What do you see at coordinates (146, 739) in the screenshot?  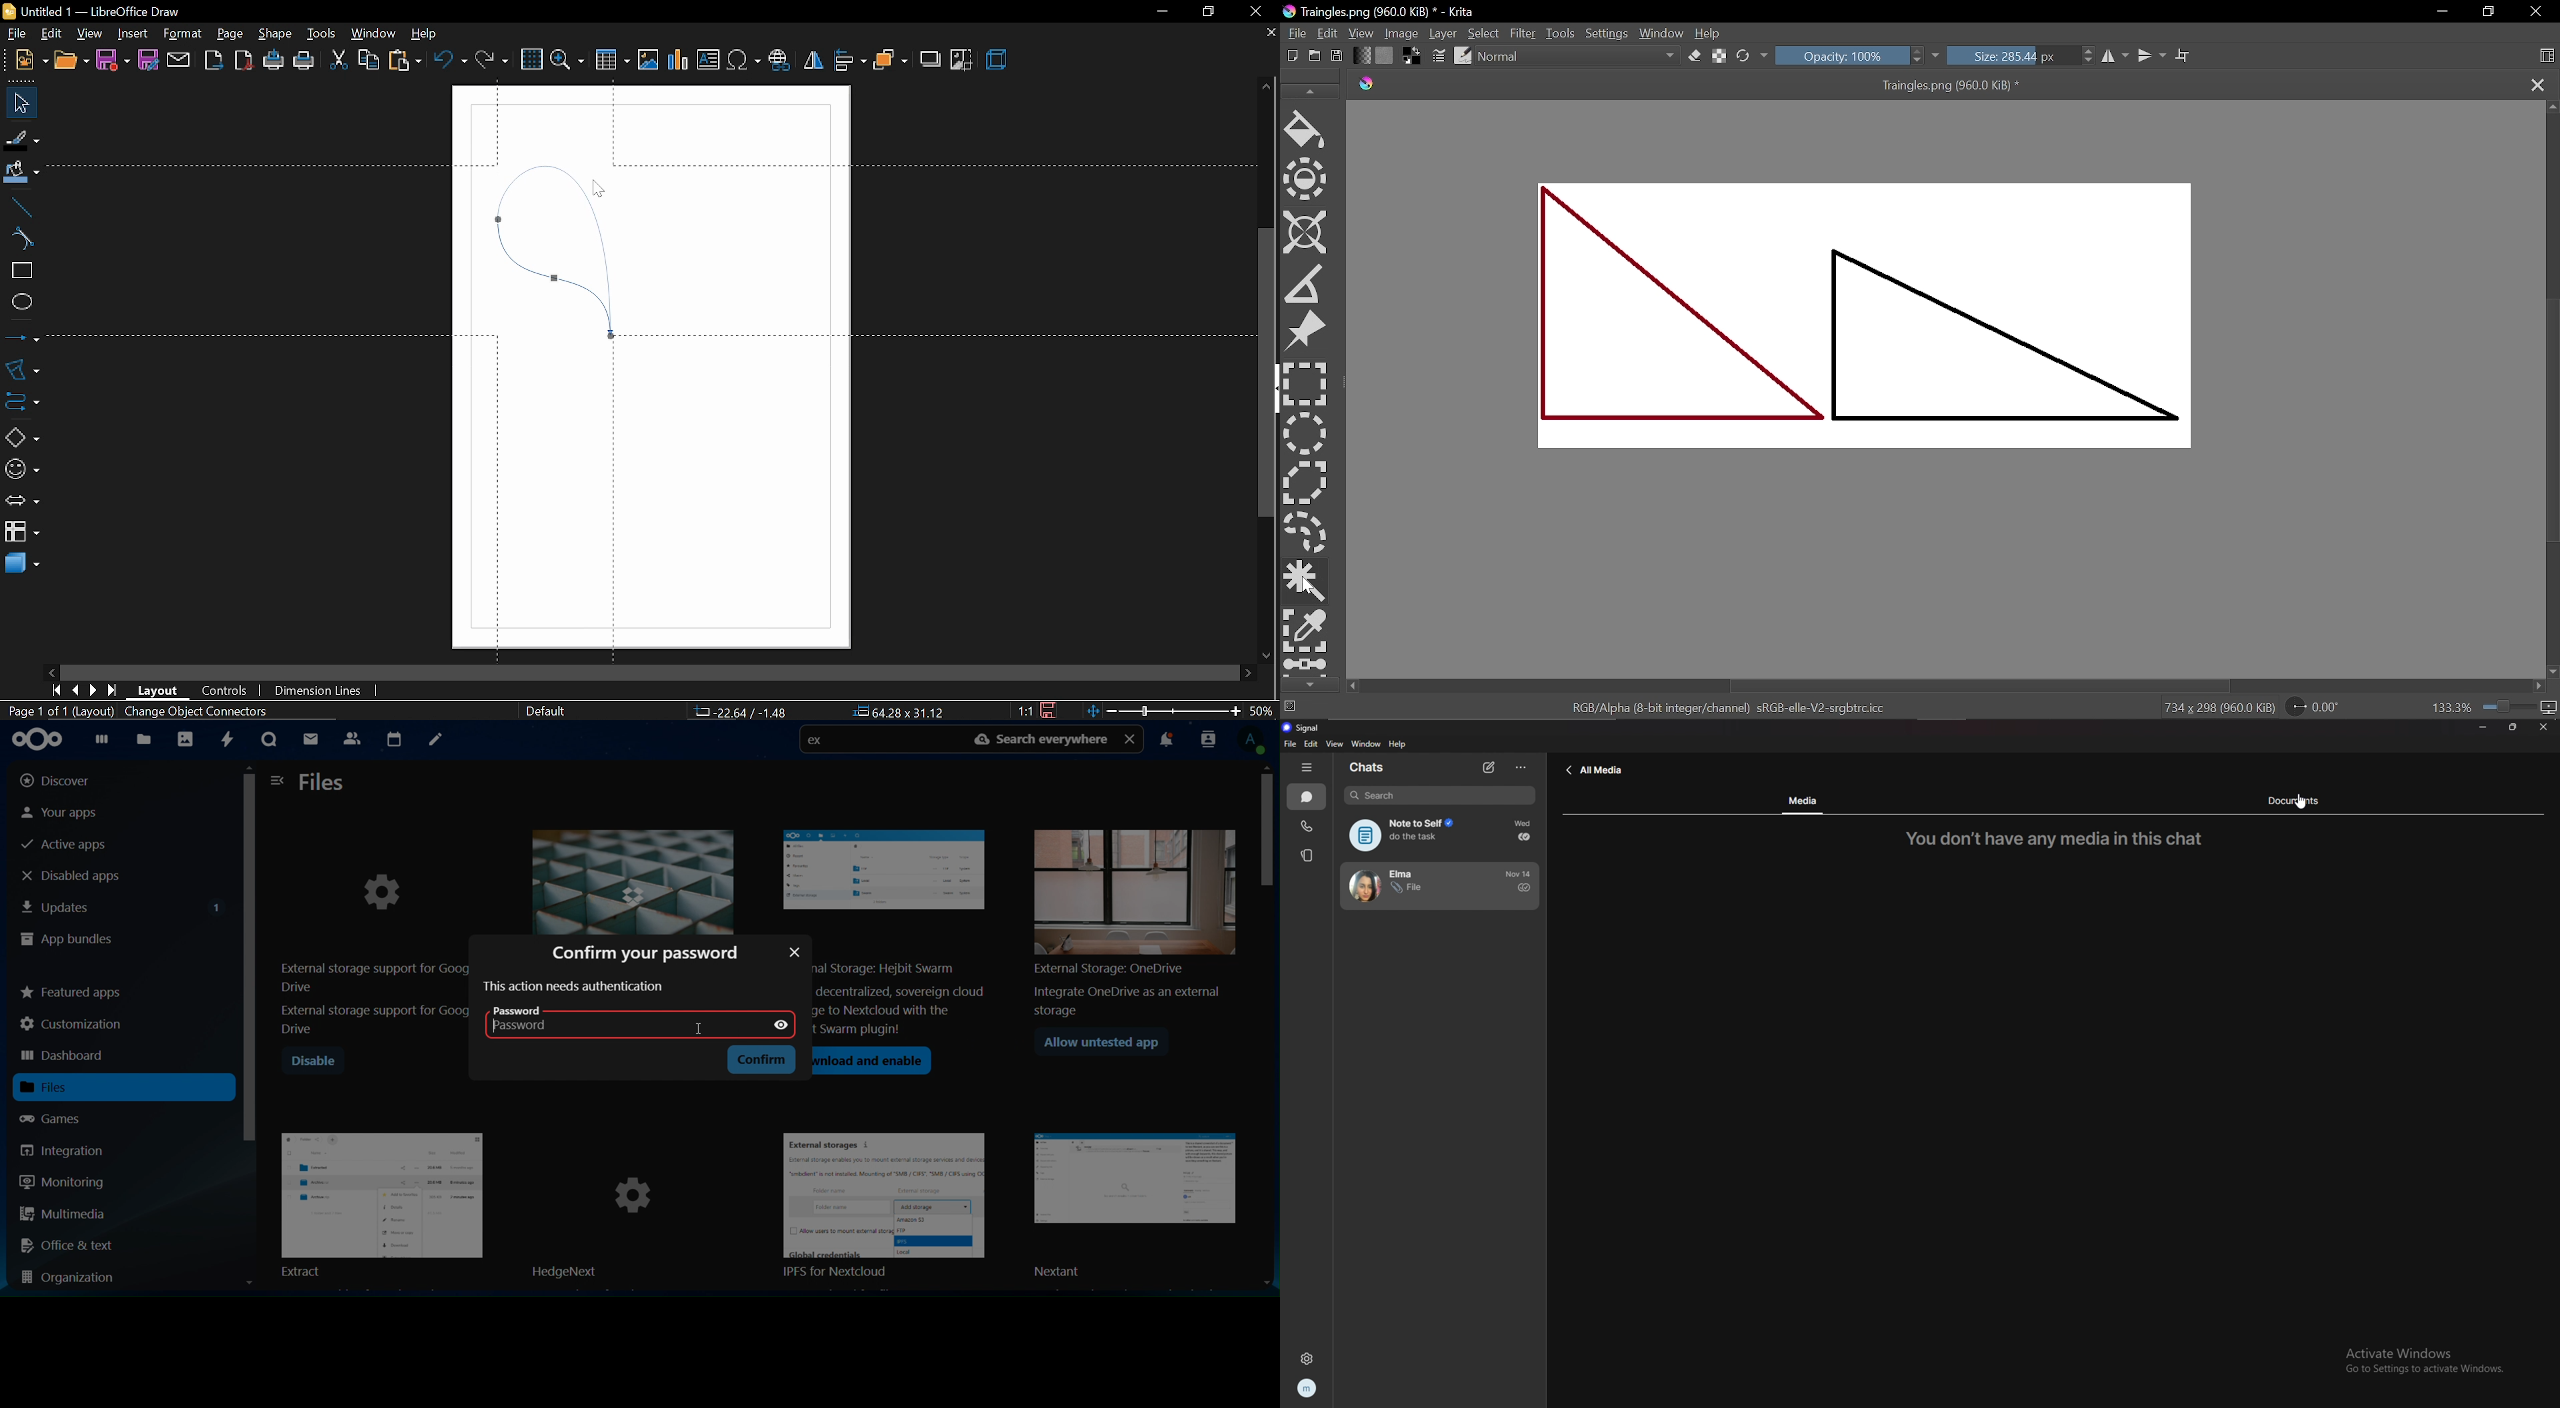 I see `files` at bounding box center [146, 739].